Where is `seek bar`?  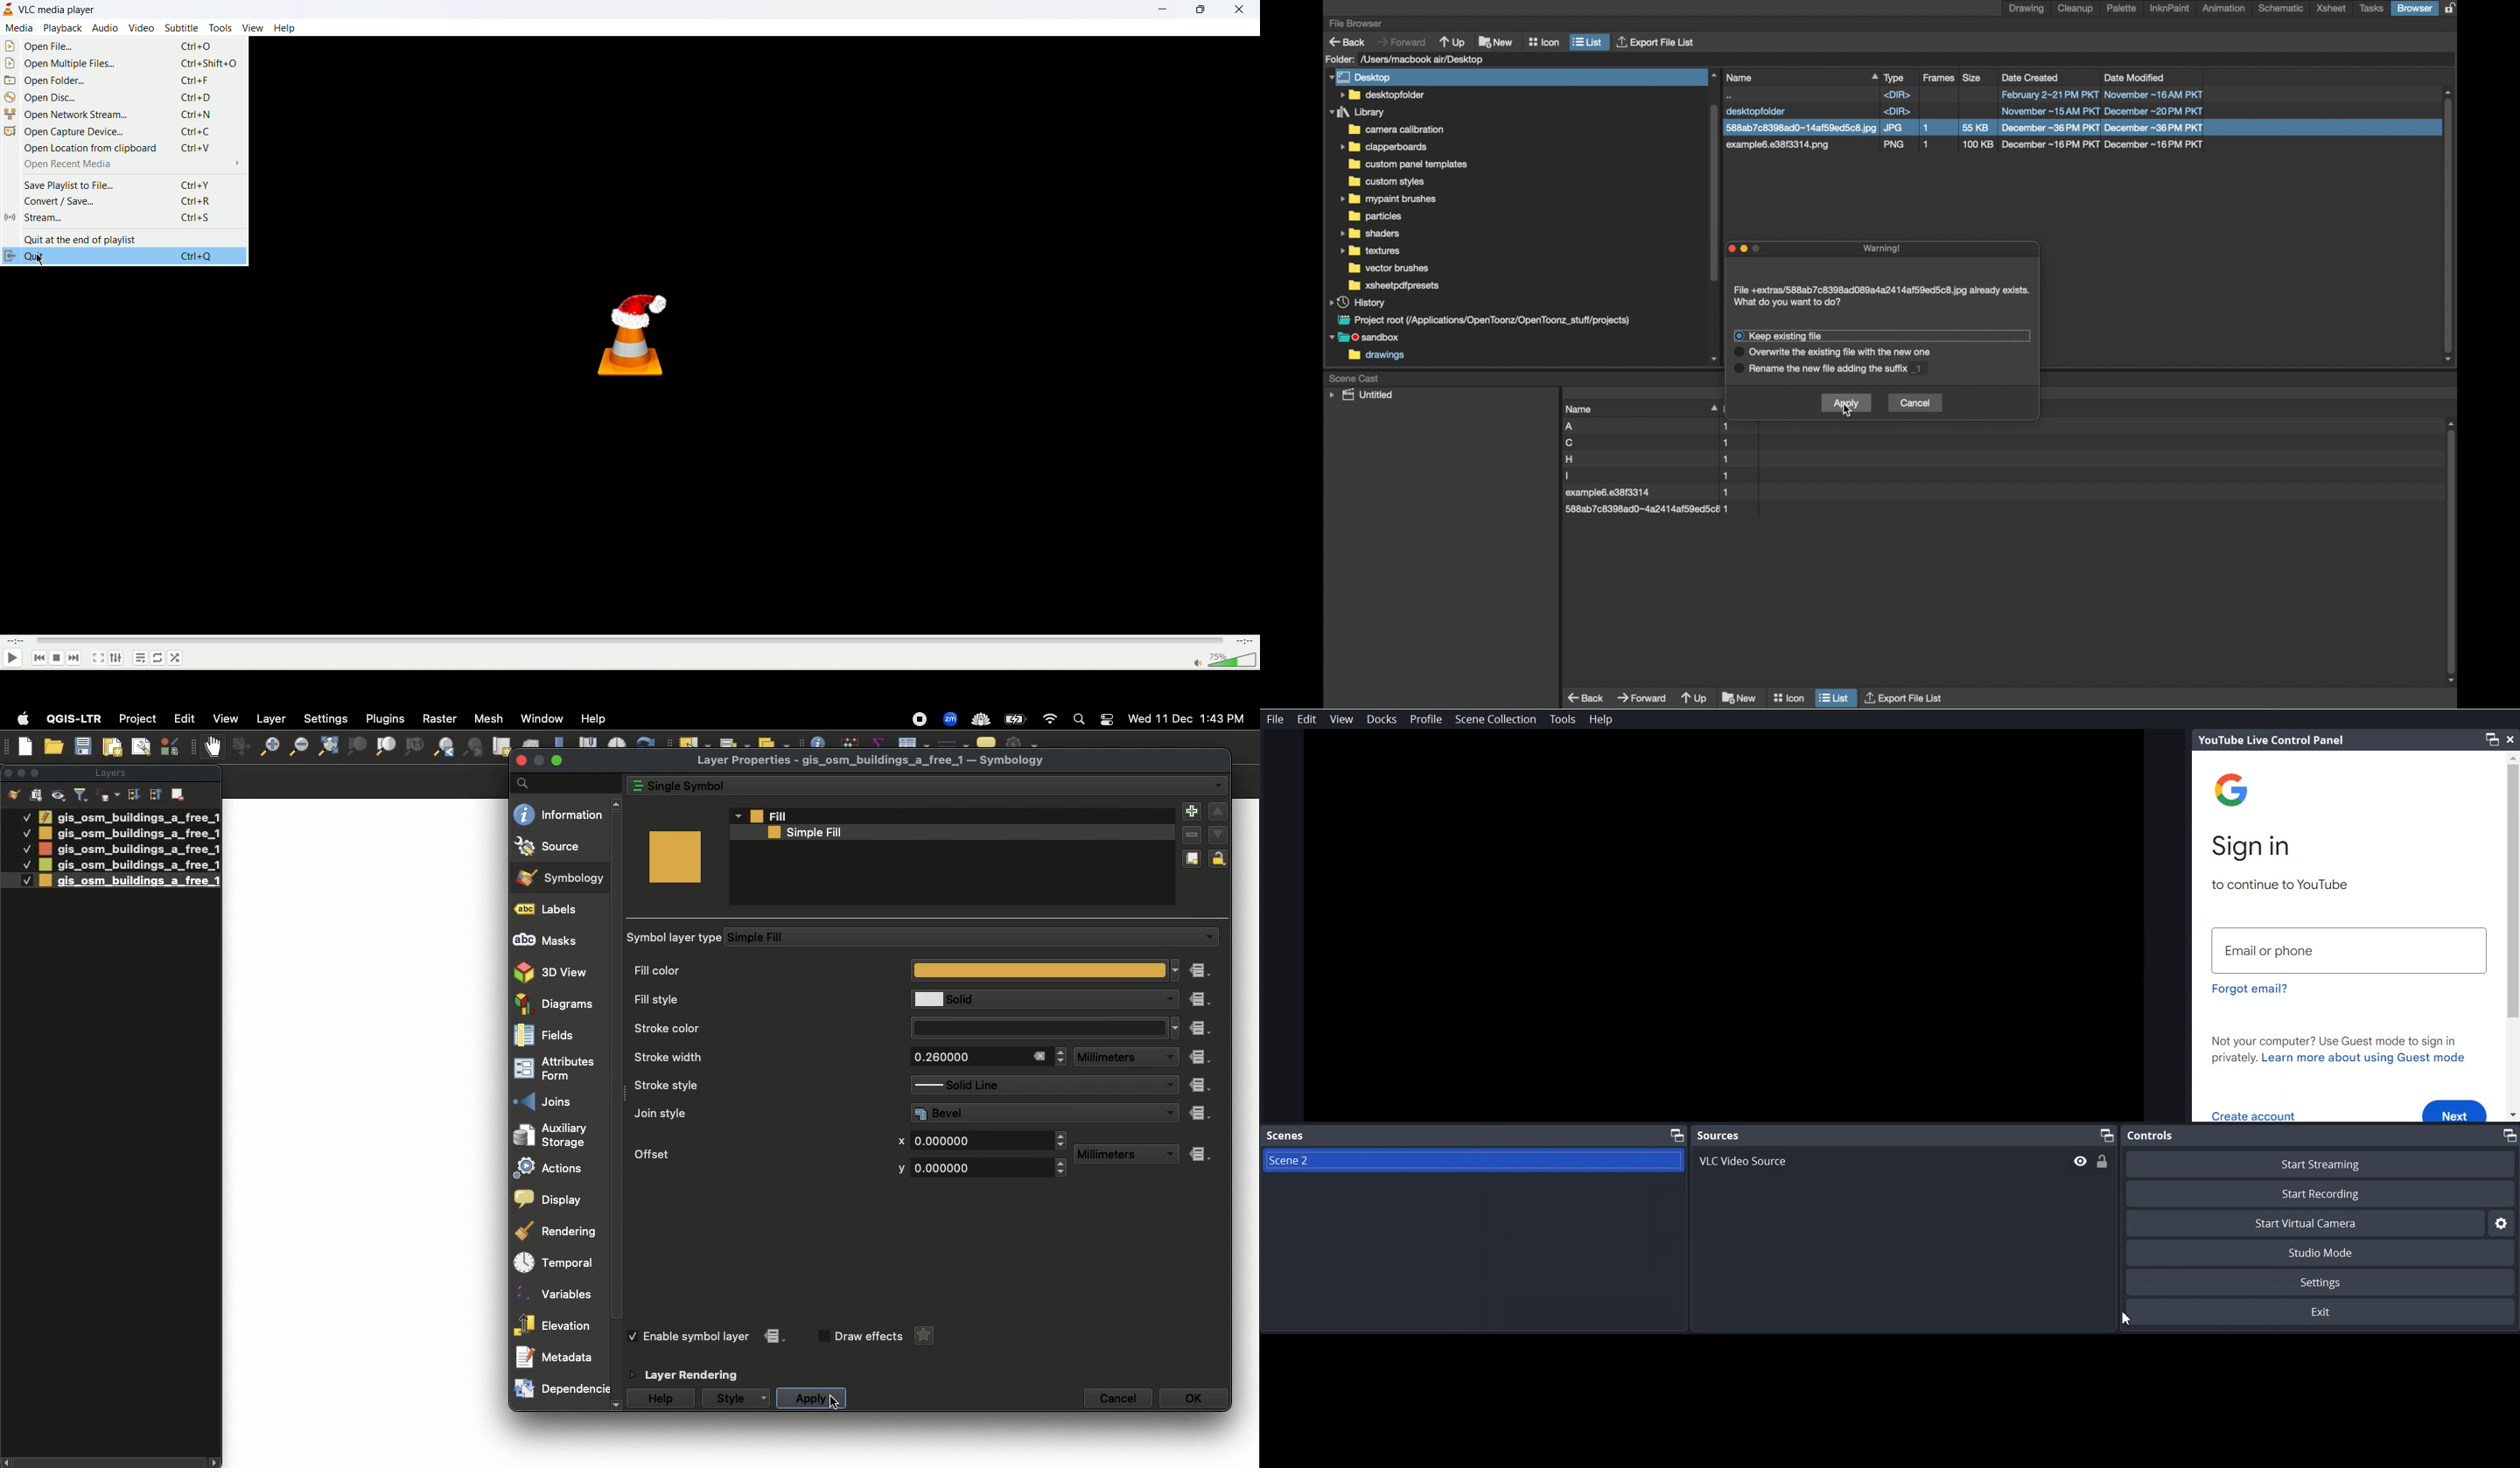
seek bar is located at coordinates (627, 642).